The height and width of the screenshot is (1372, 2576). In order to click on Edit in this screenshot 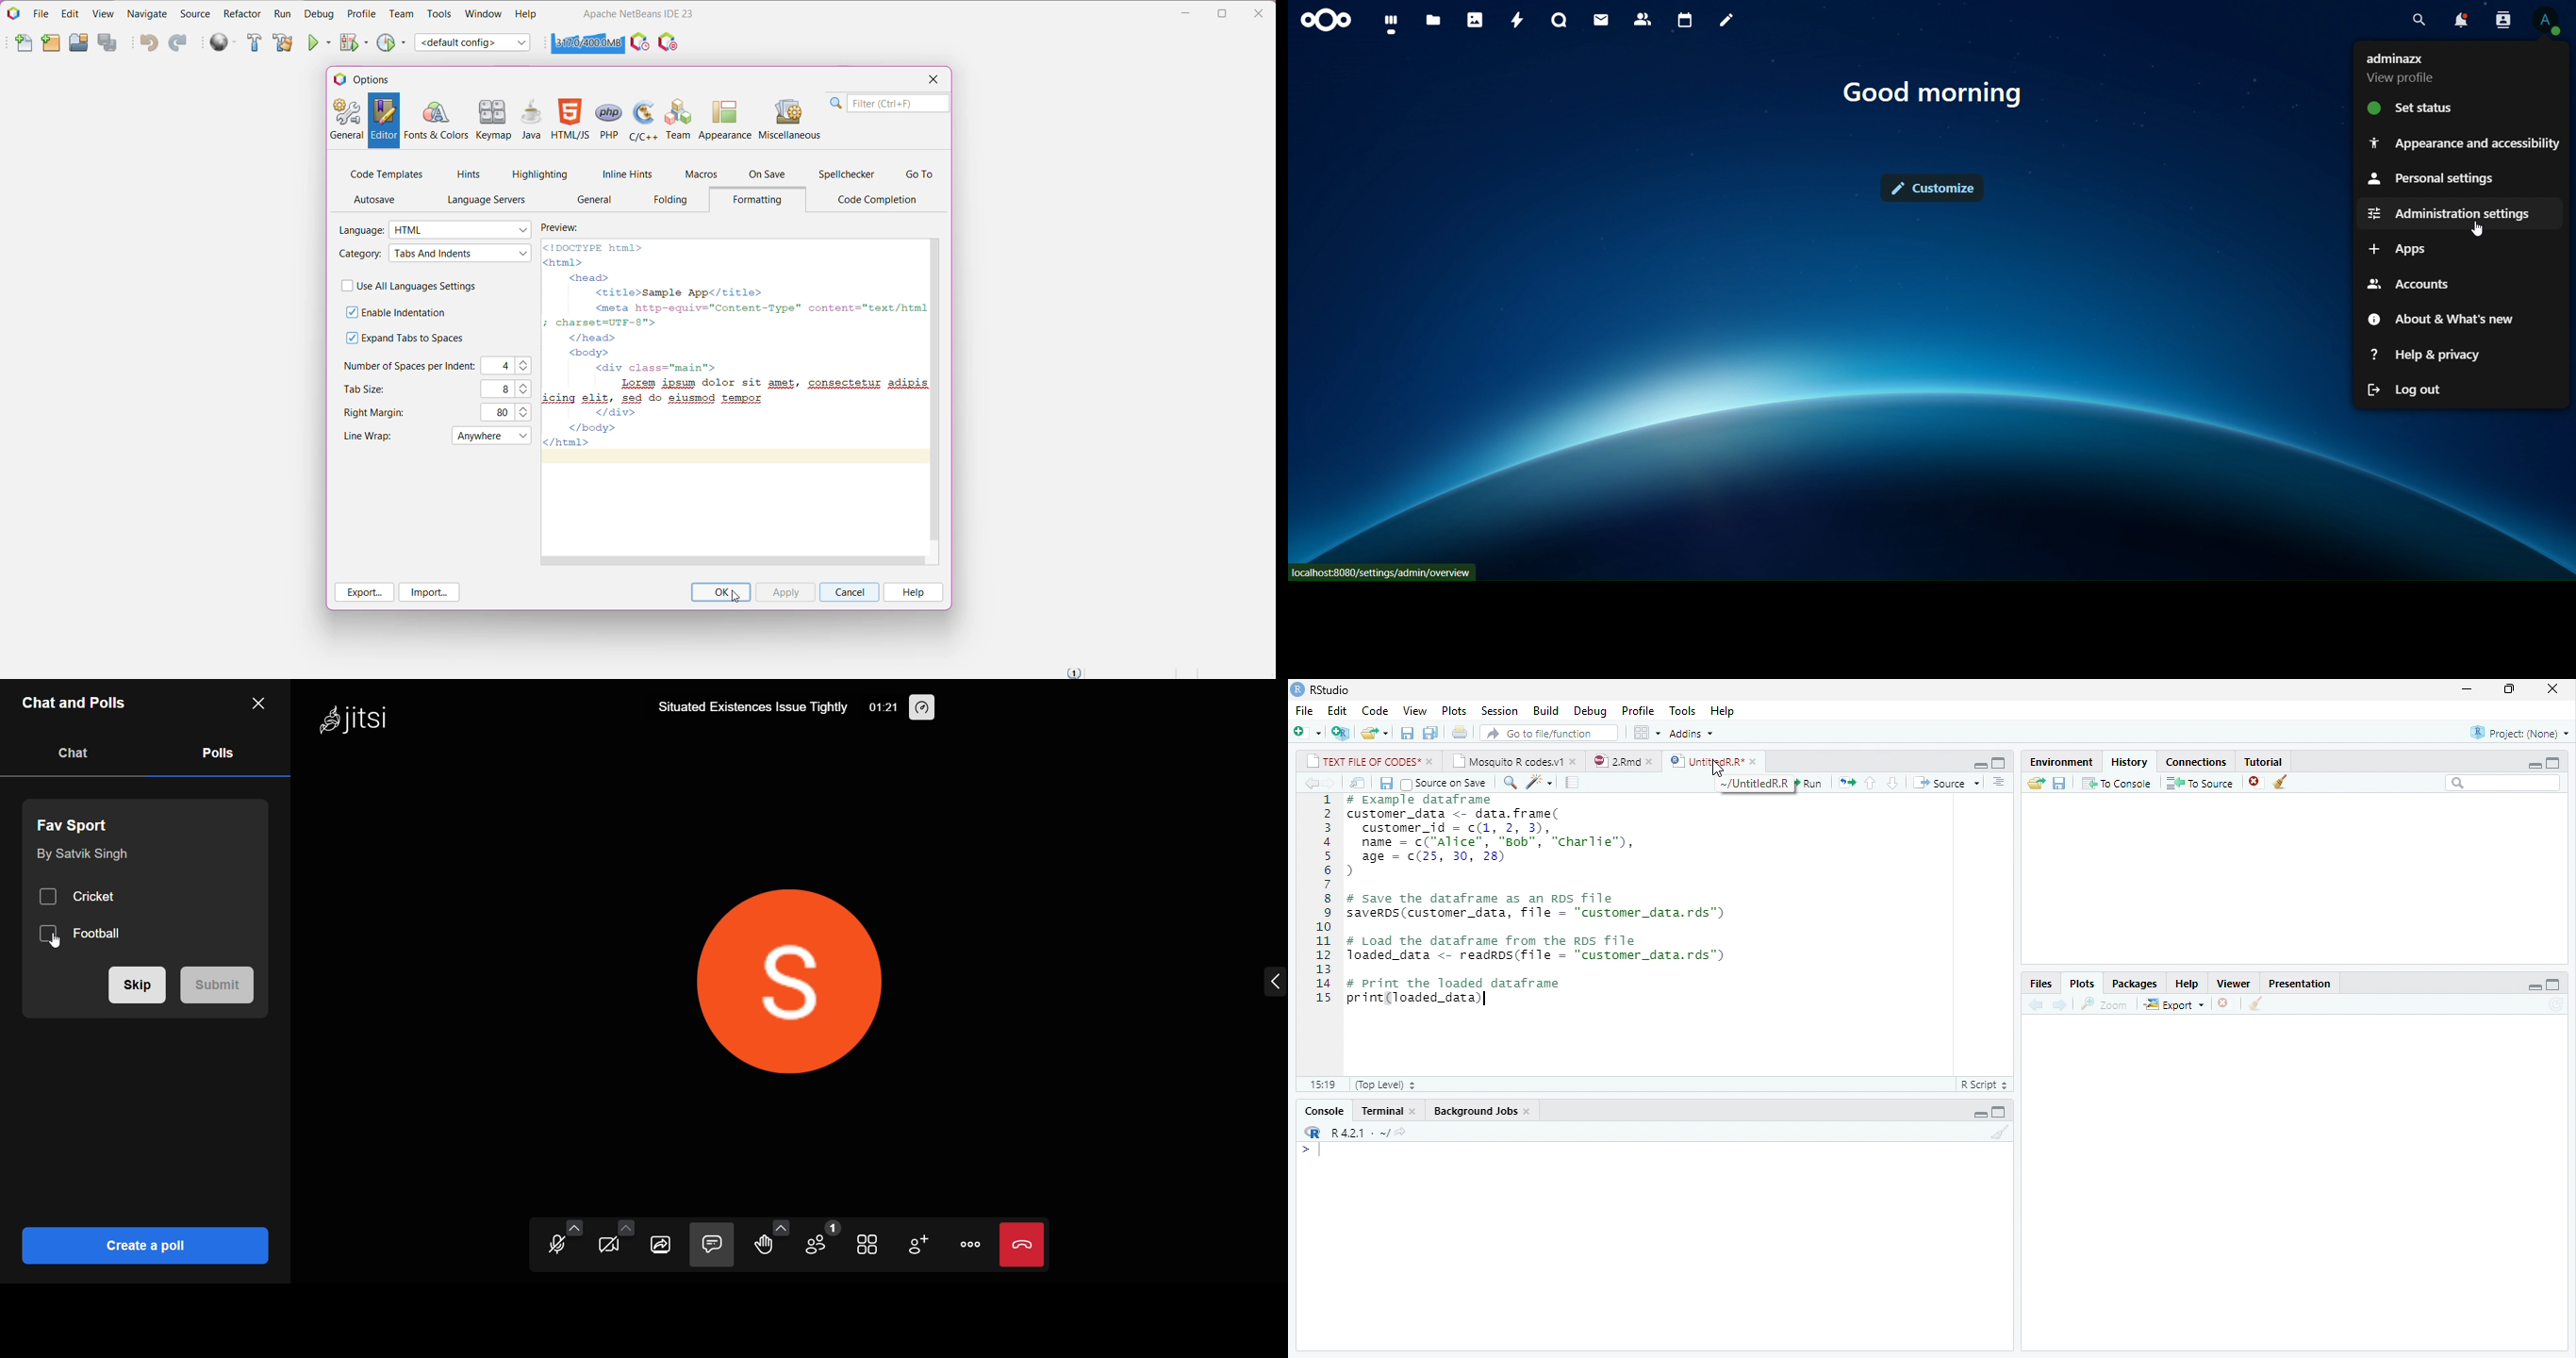, I will do `click(1337, 711)`.